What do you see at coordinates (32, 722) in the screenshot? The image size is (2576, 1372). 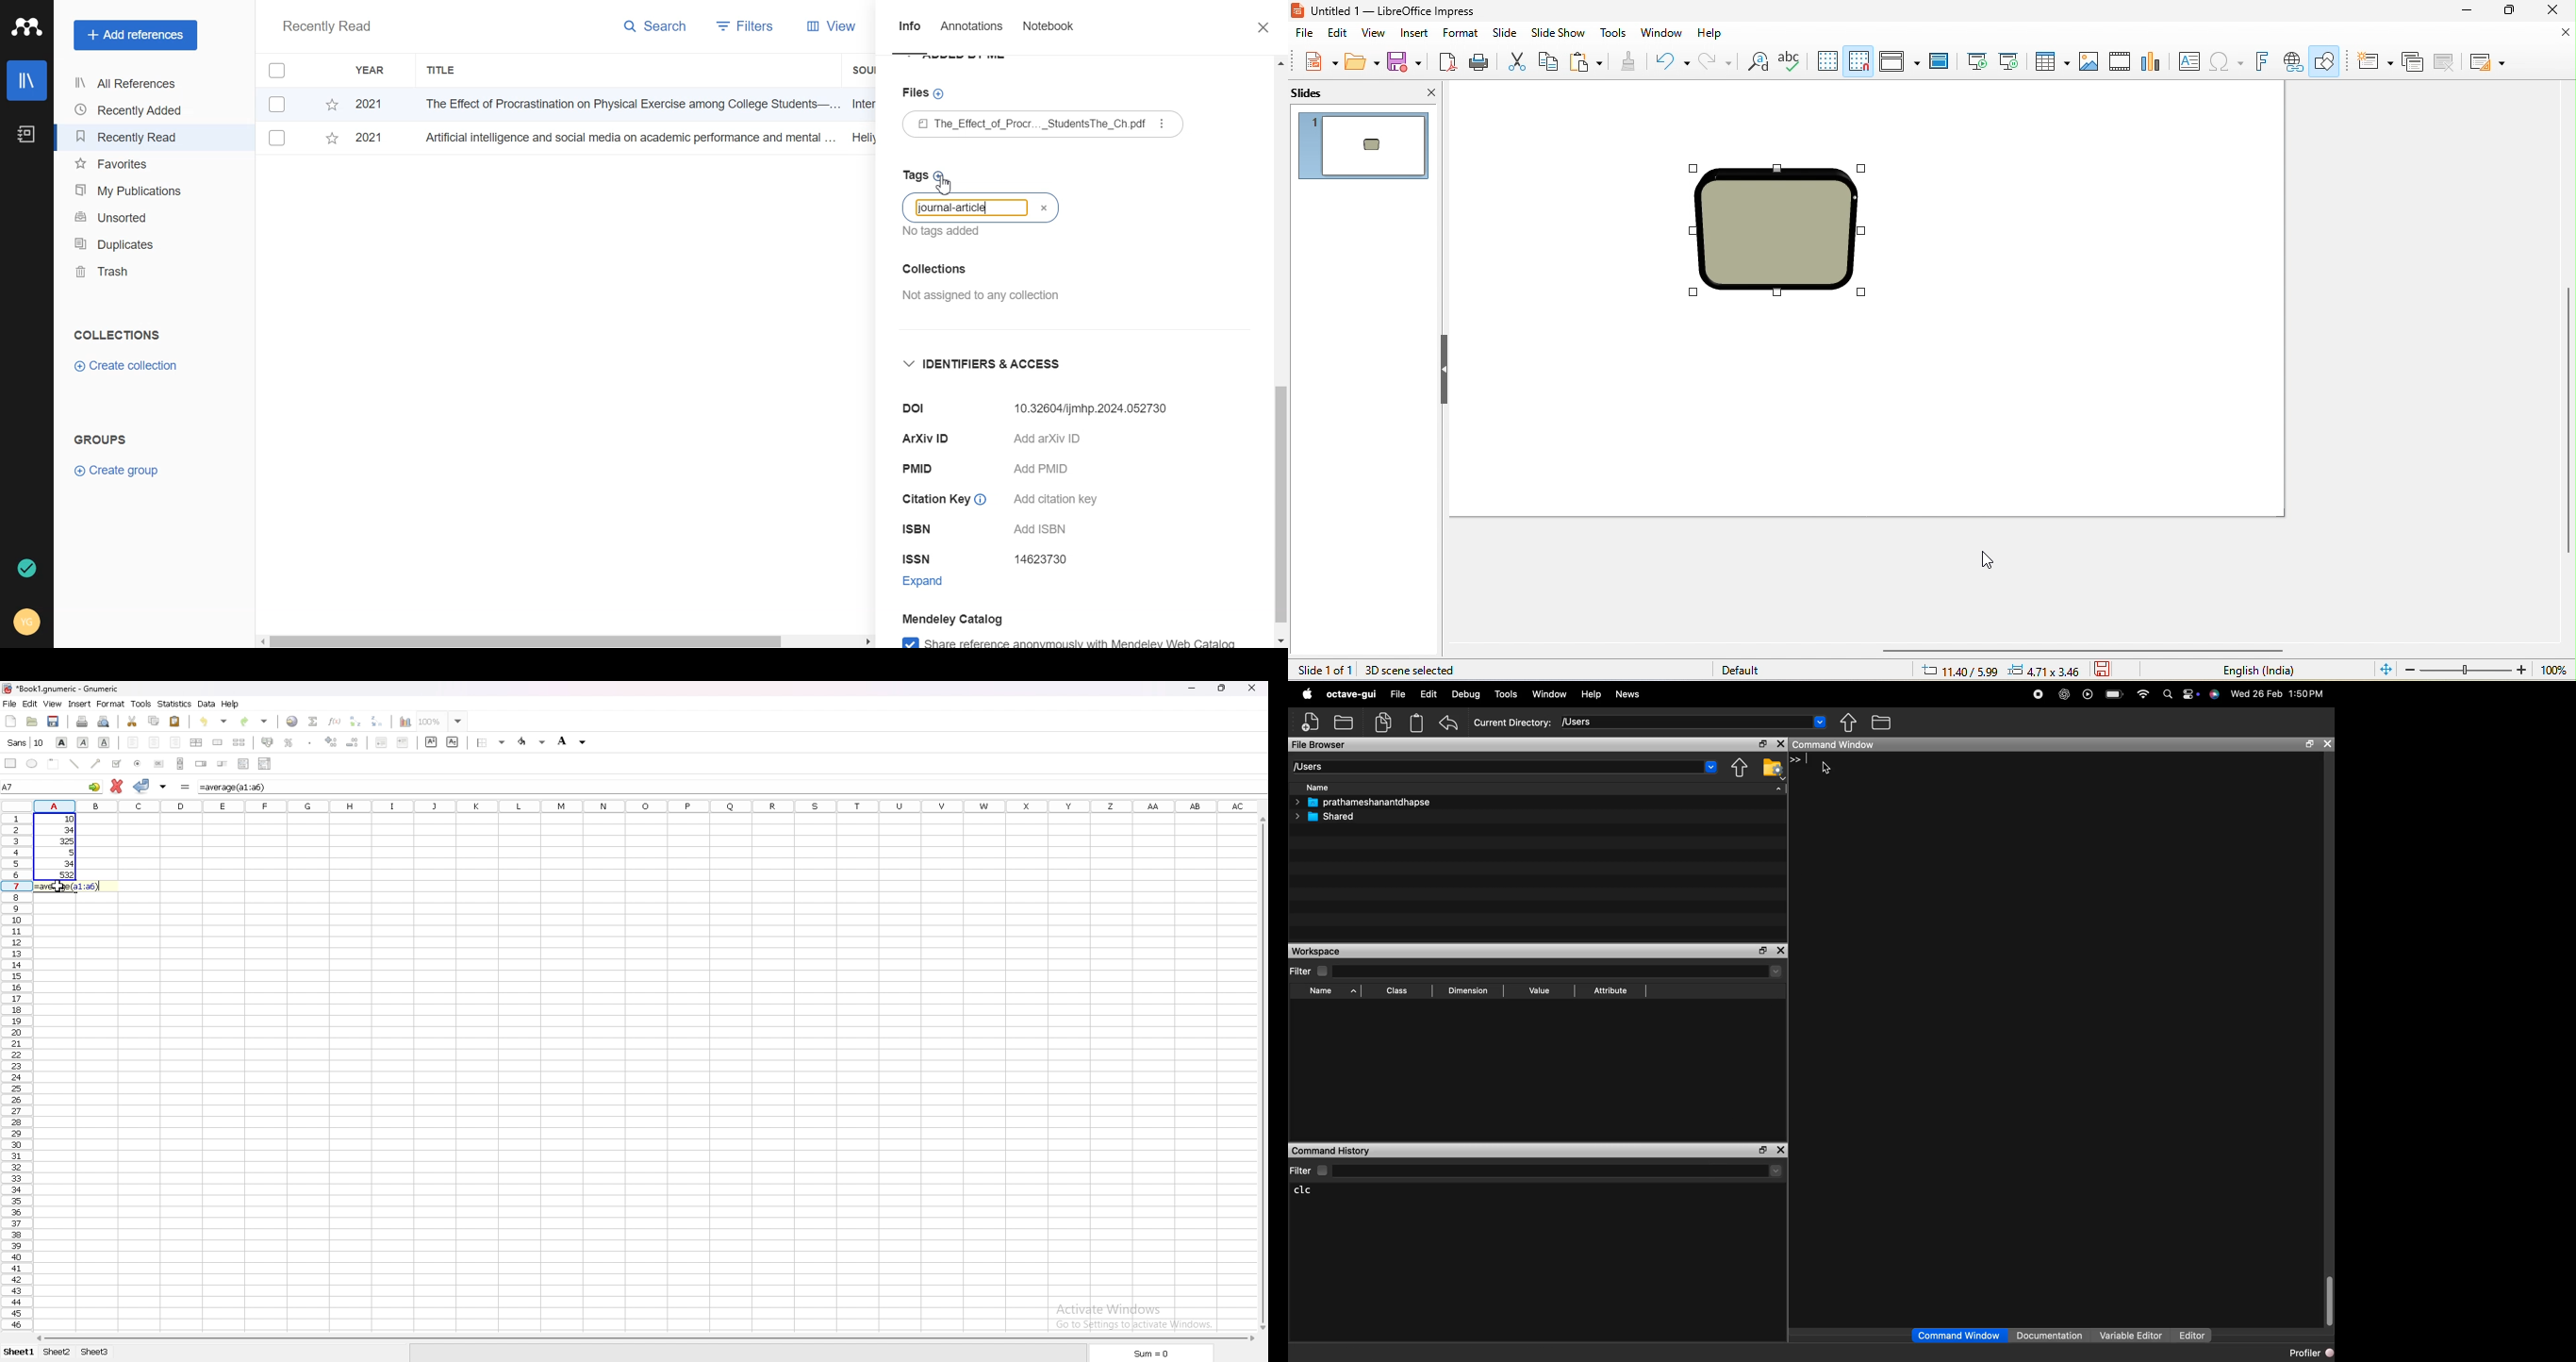 I see `open` at bounding box center [32, 722].